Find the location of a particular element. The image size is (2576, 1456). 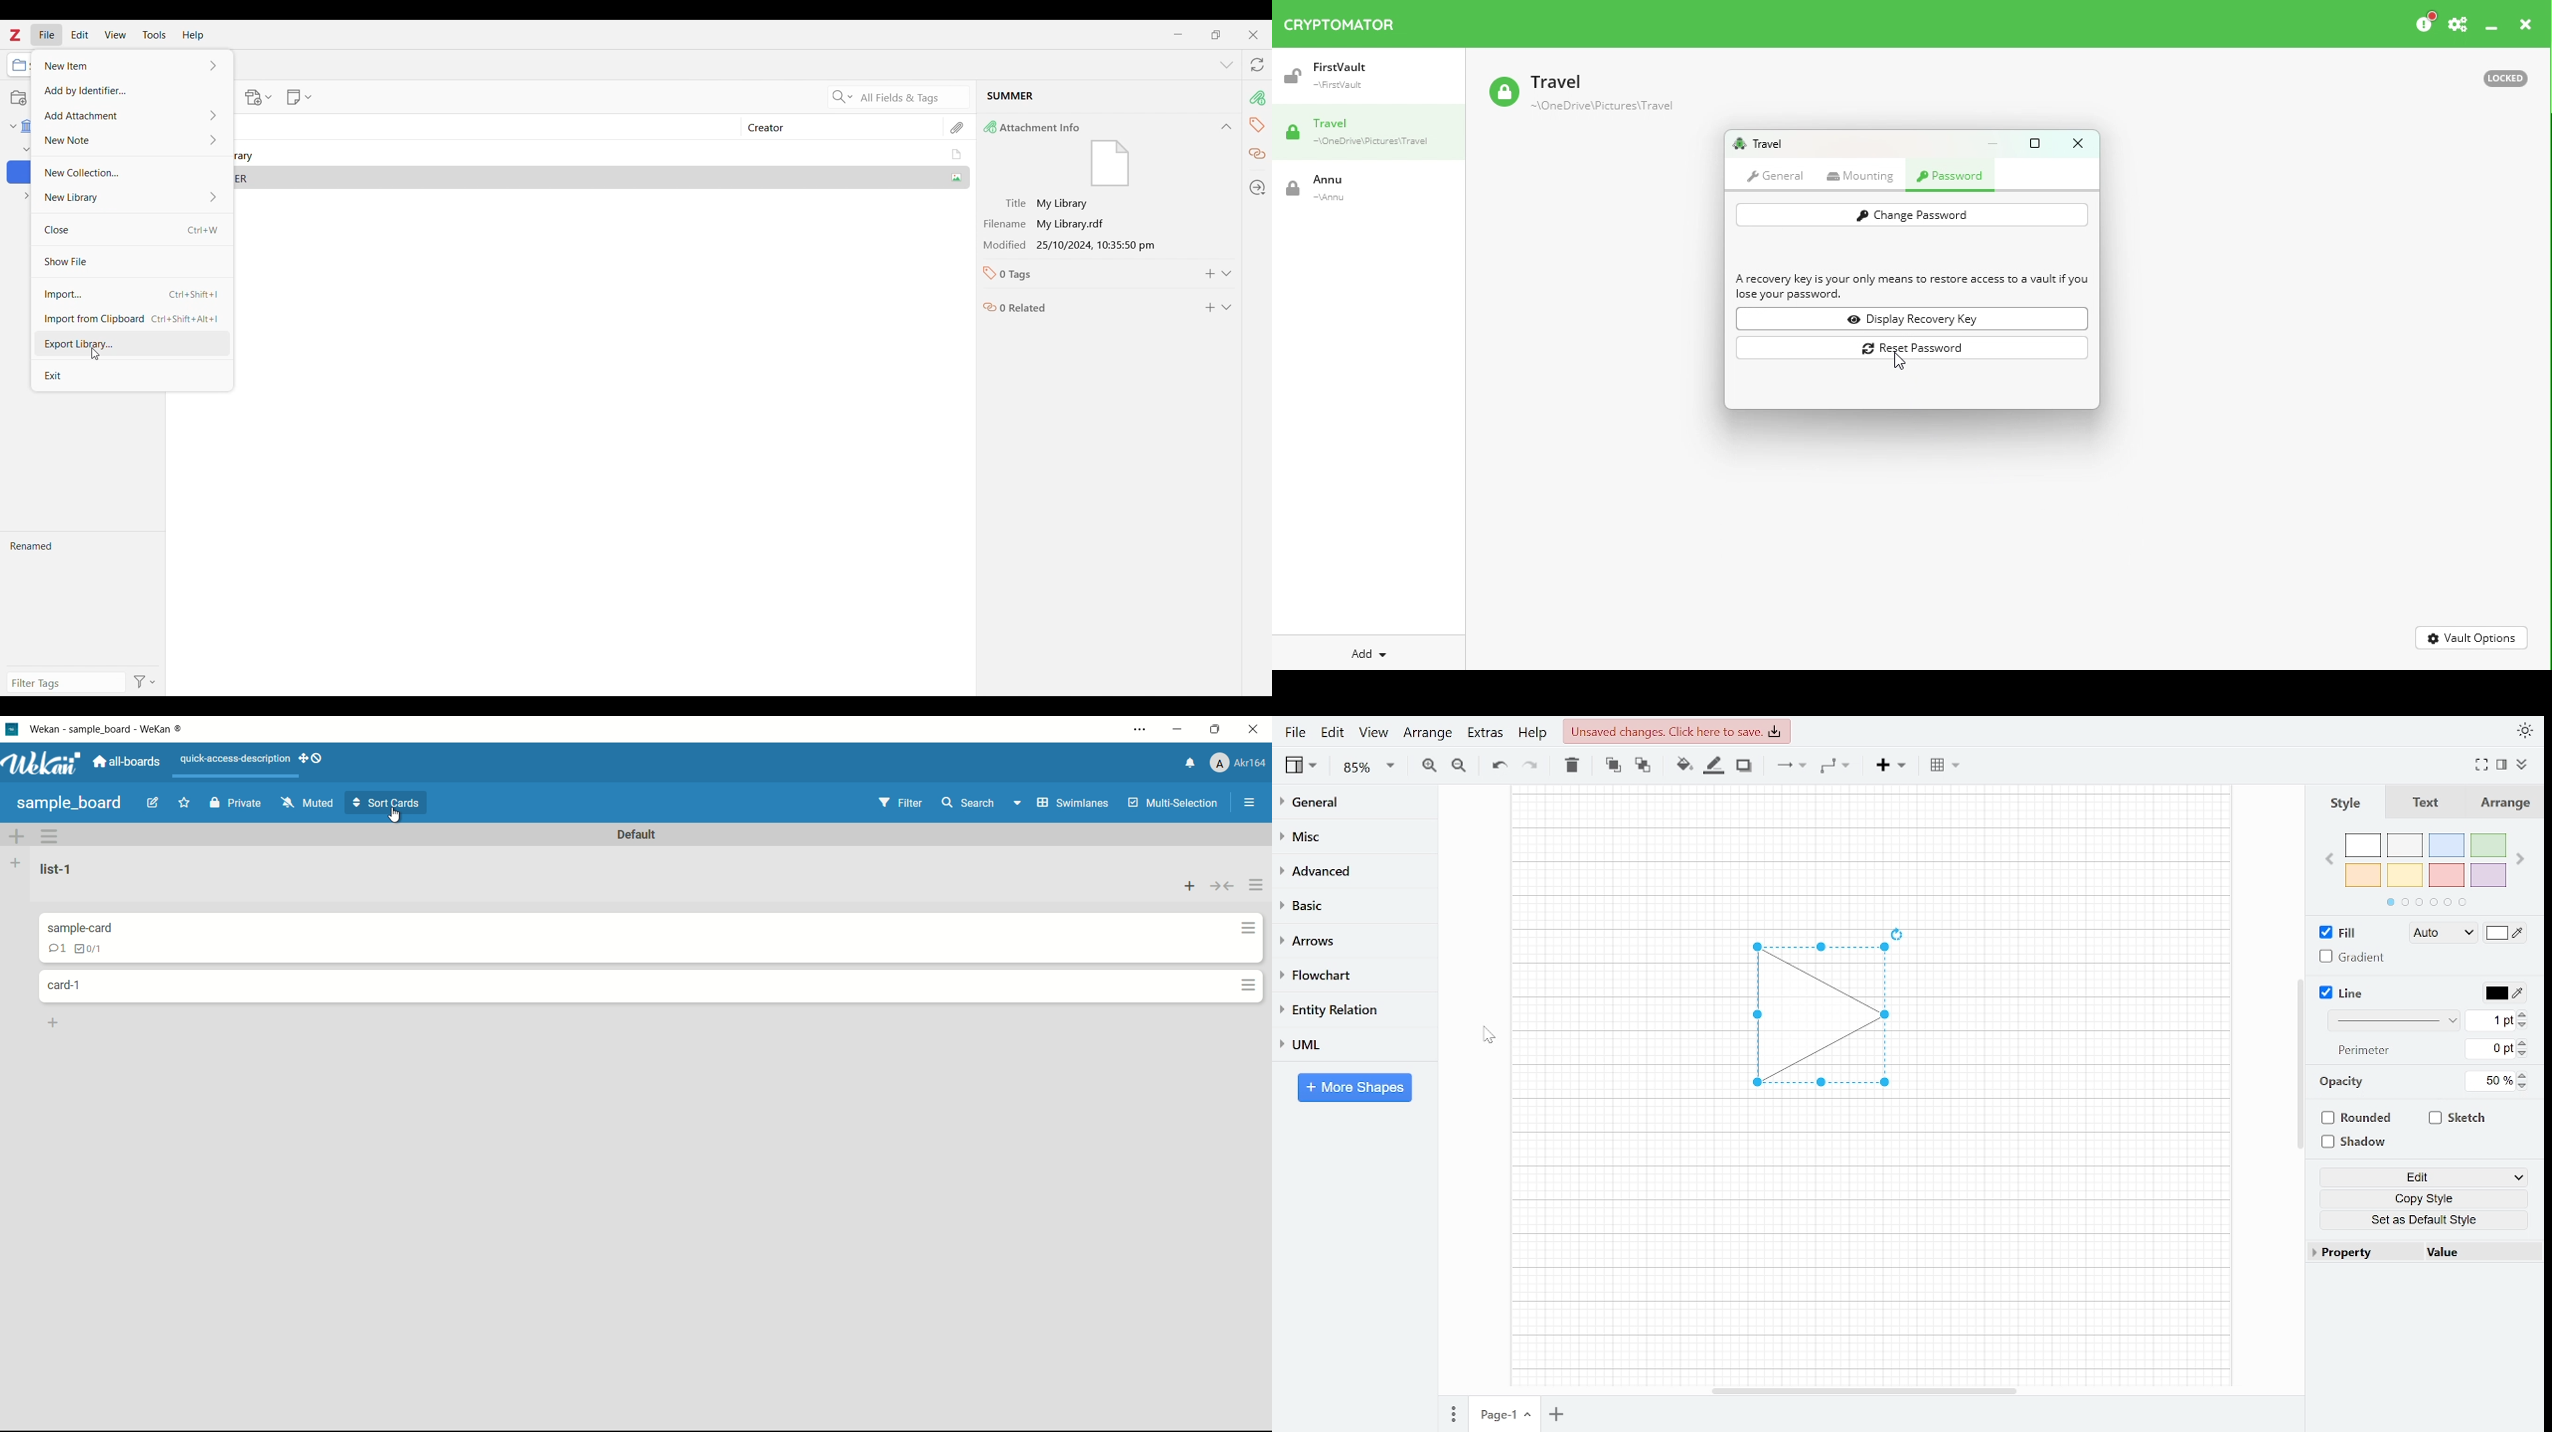

close app is located at coordinates (1256, 729).